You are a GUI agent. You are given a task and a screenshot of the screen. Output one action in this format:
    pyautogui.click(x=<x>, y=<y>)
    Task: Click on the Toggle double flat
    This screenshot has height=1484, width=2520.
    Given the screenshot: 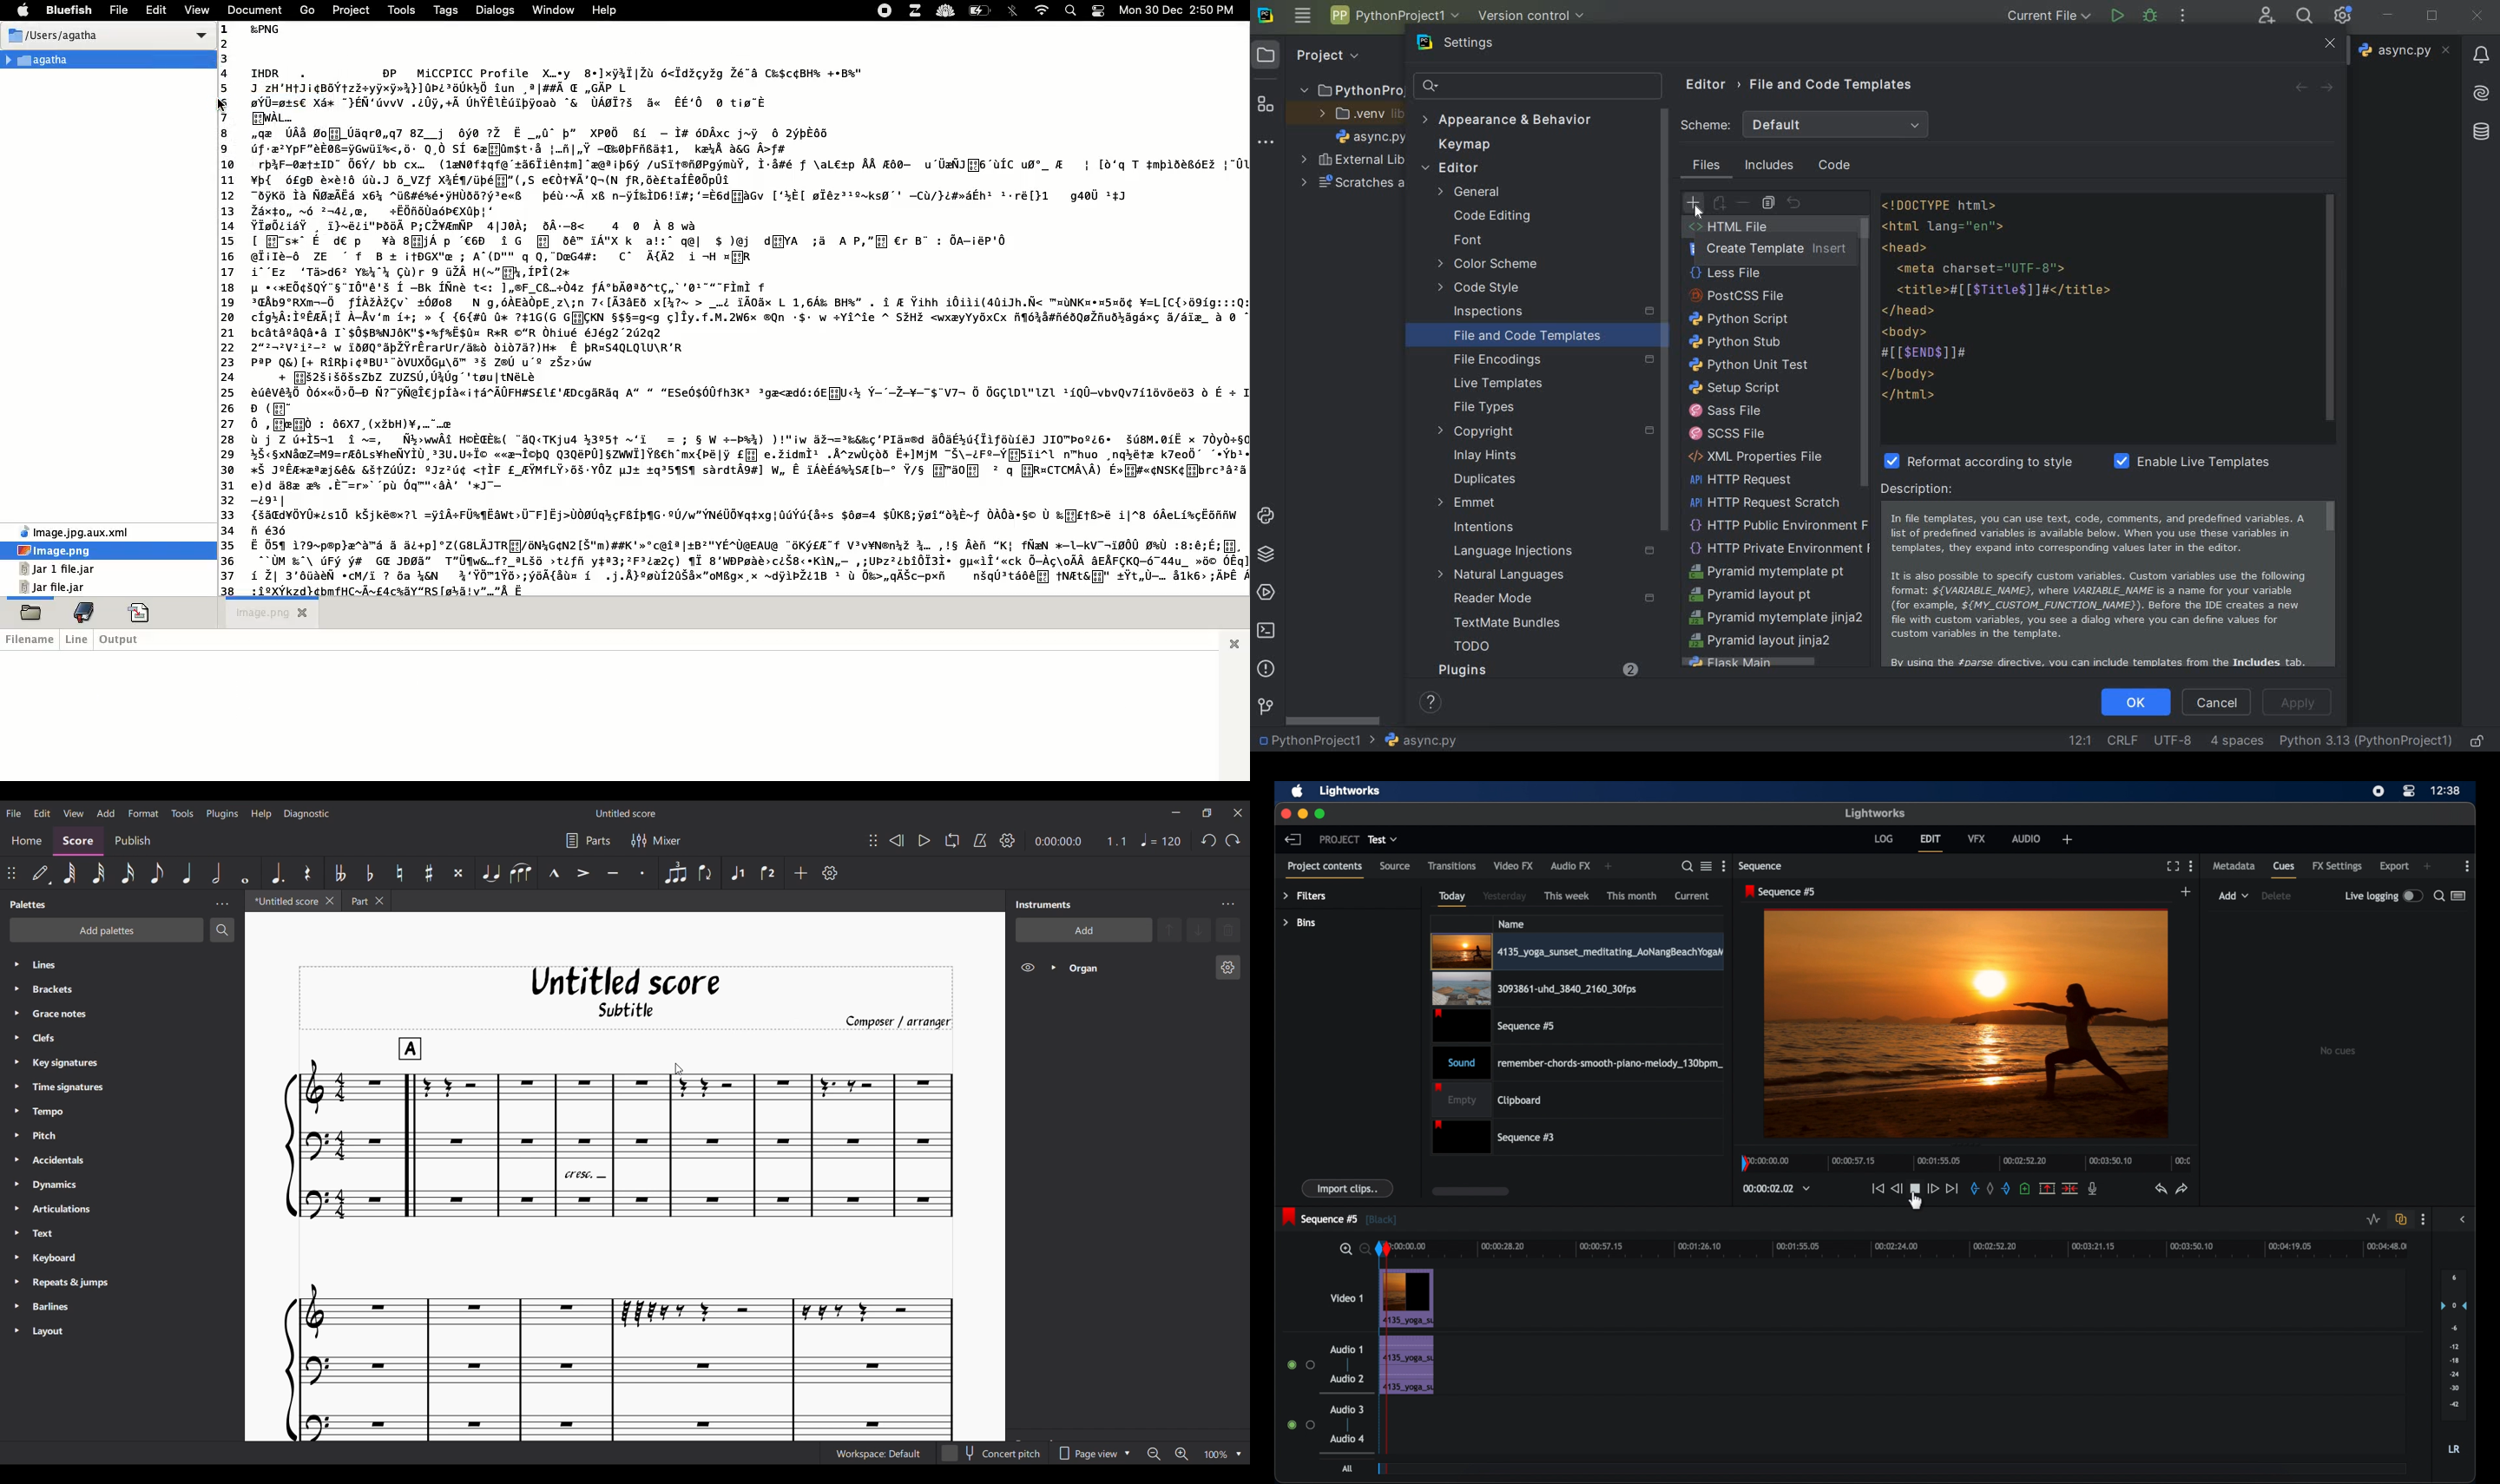 What is the action you would take?
    pyautogui.click(x=340, y=873)
    